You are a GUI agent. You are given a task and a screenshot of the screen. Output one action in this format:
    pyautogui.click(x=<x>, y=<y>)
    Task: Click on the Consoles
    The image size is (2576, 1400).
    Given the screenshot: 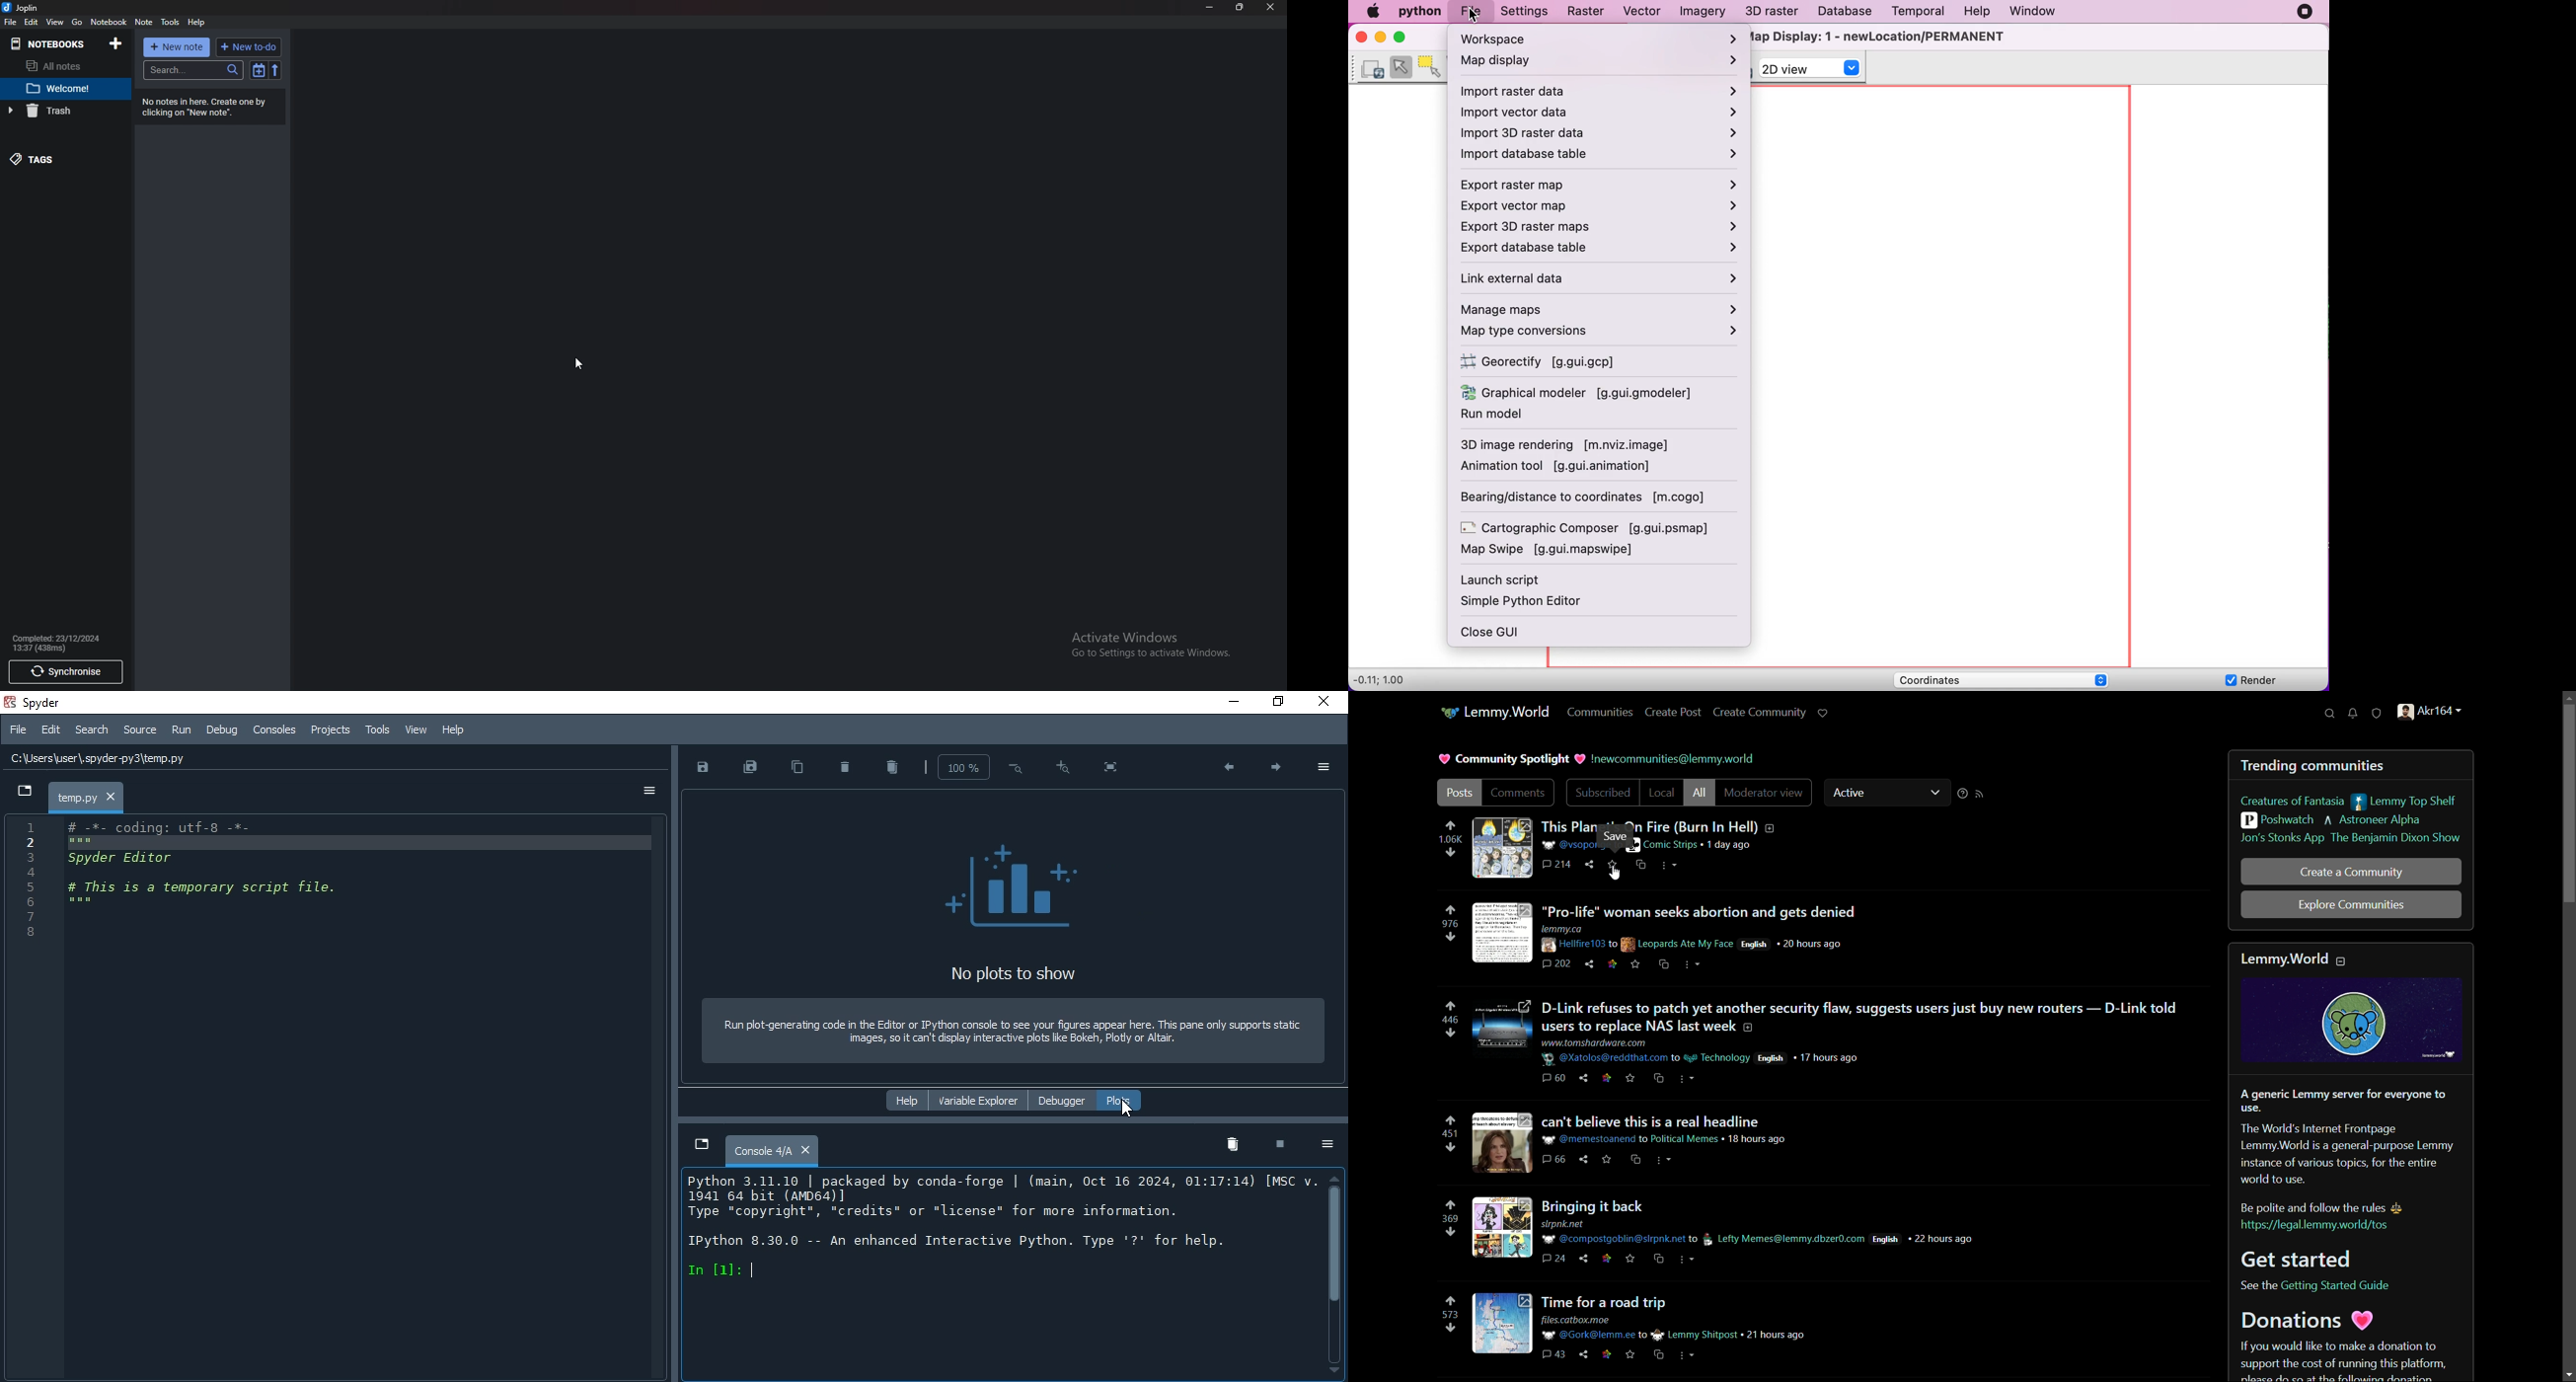 What is the action you would take?
    pyautogui.click(x=275, y=729)
    